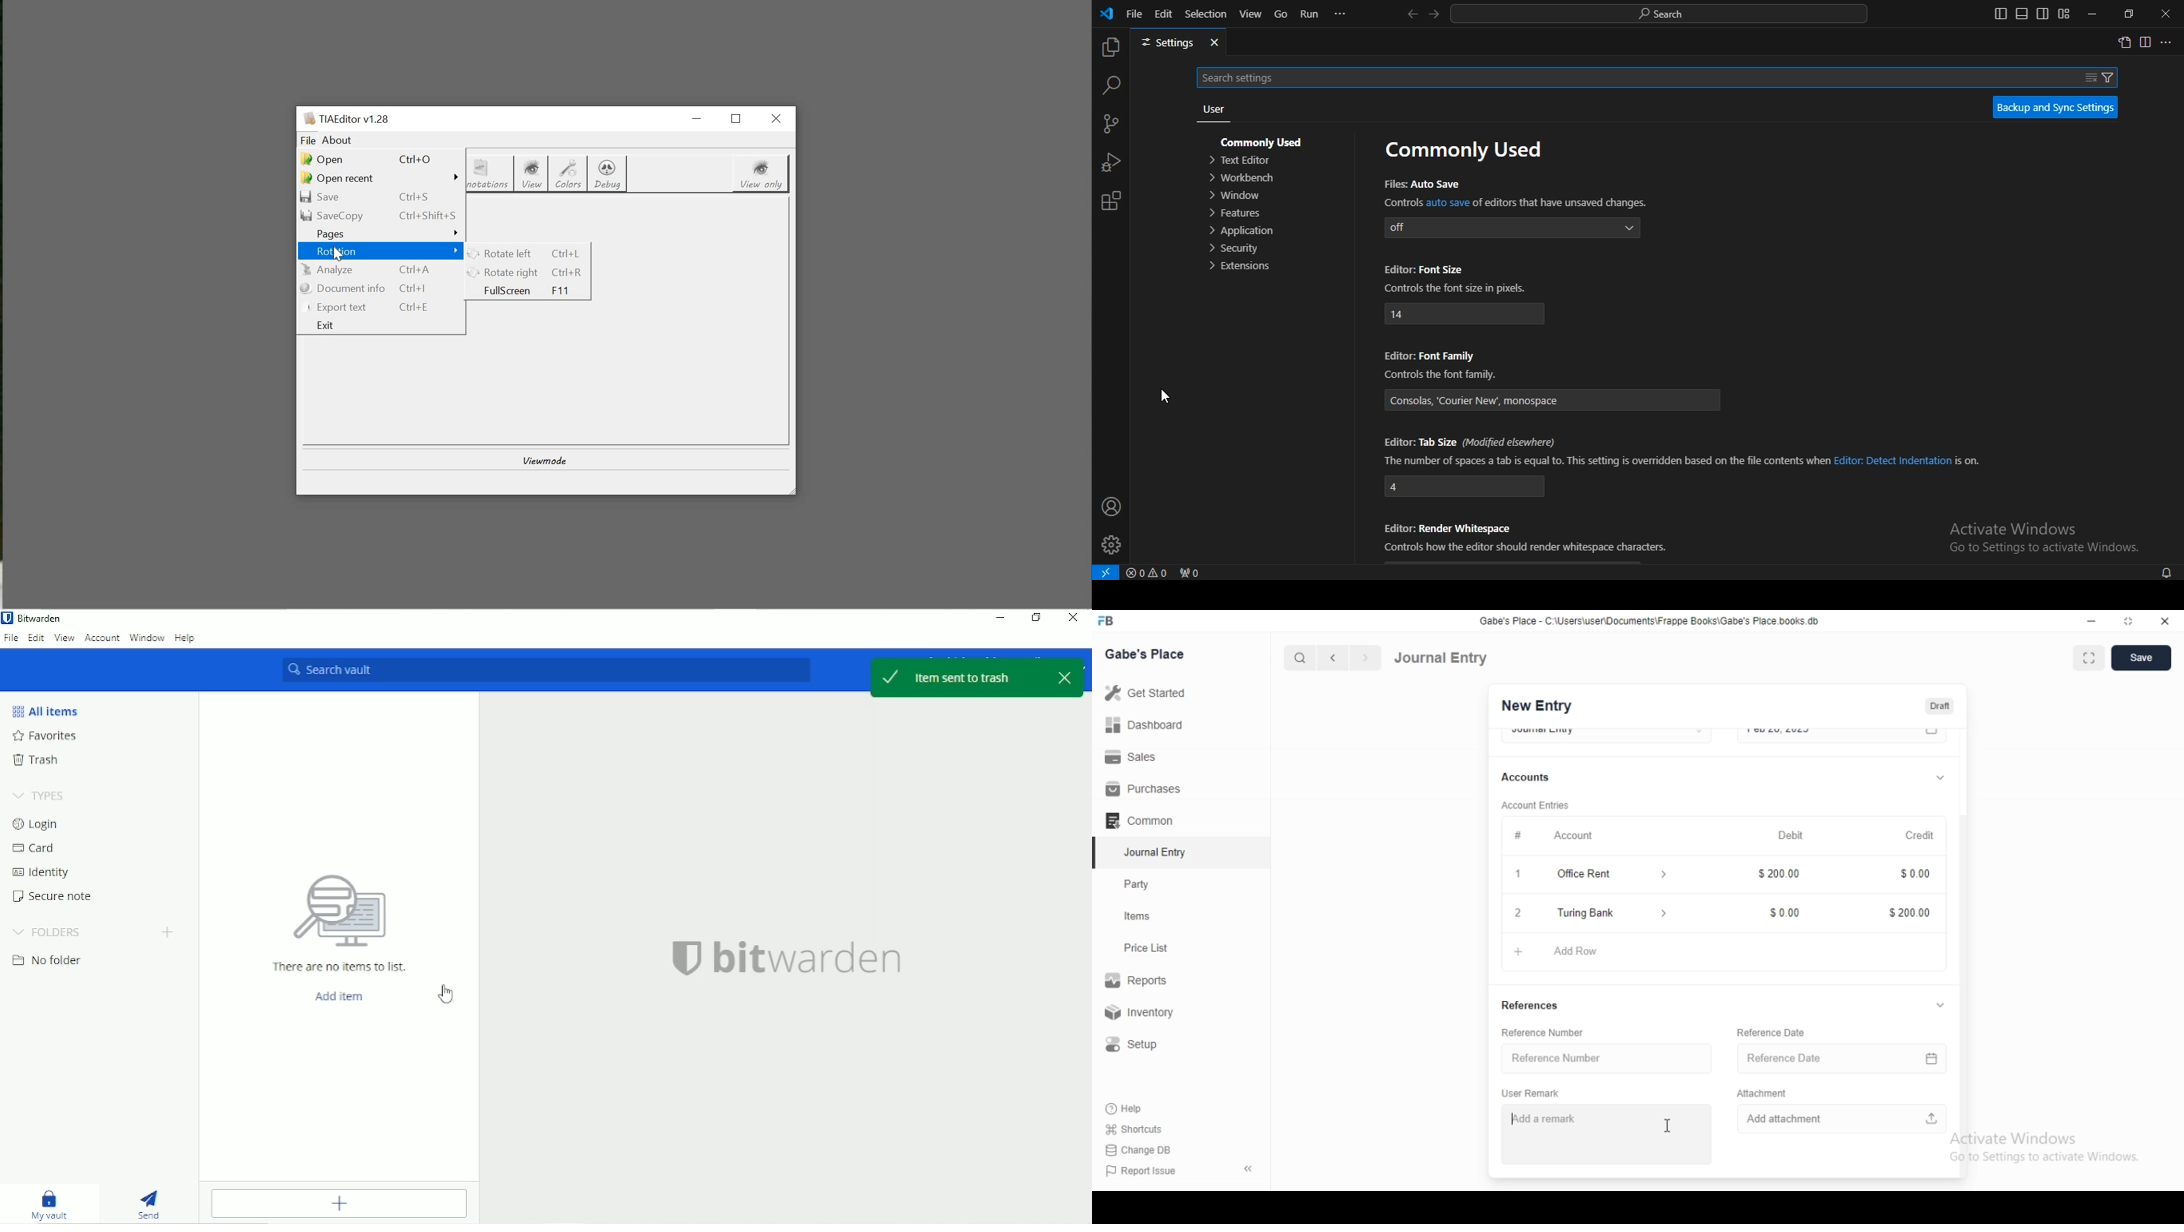 The height and width of the screenshot is (1232, 2184). I want to click on backward, so click(1332, 658).